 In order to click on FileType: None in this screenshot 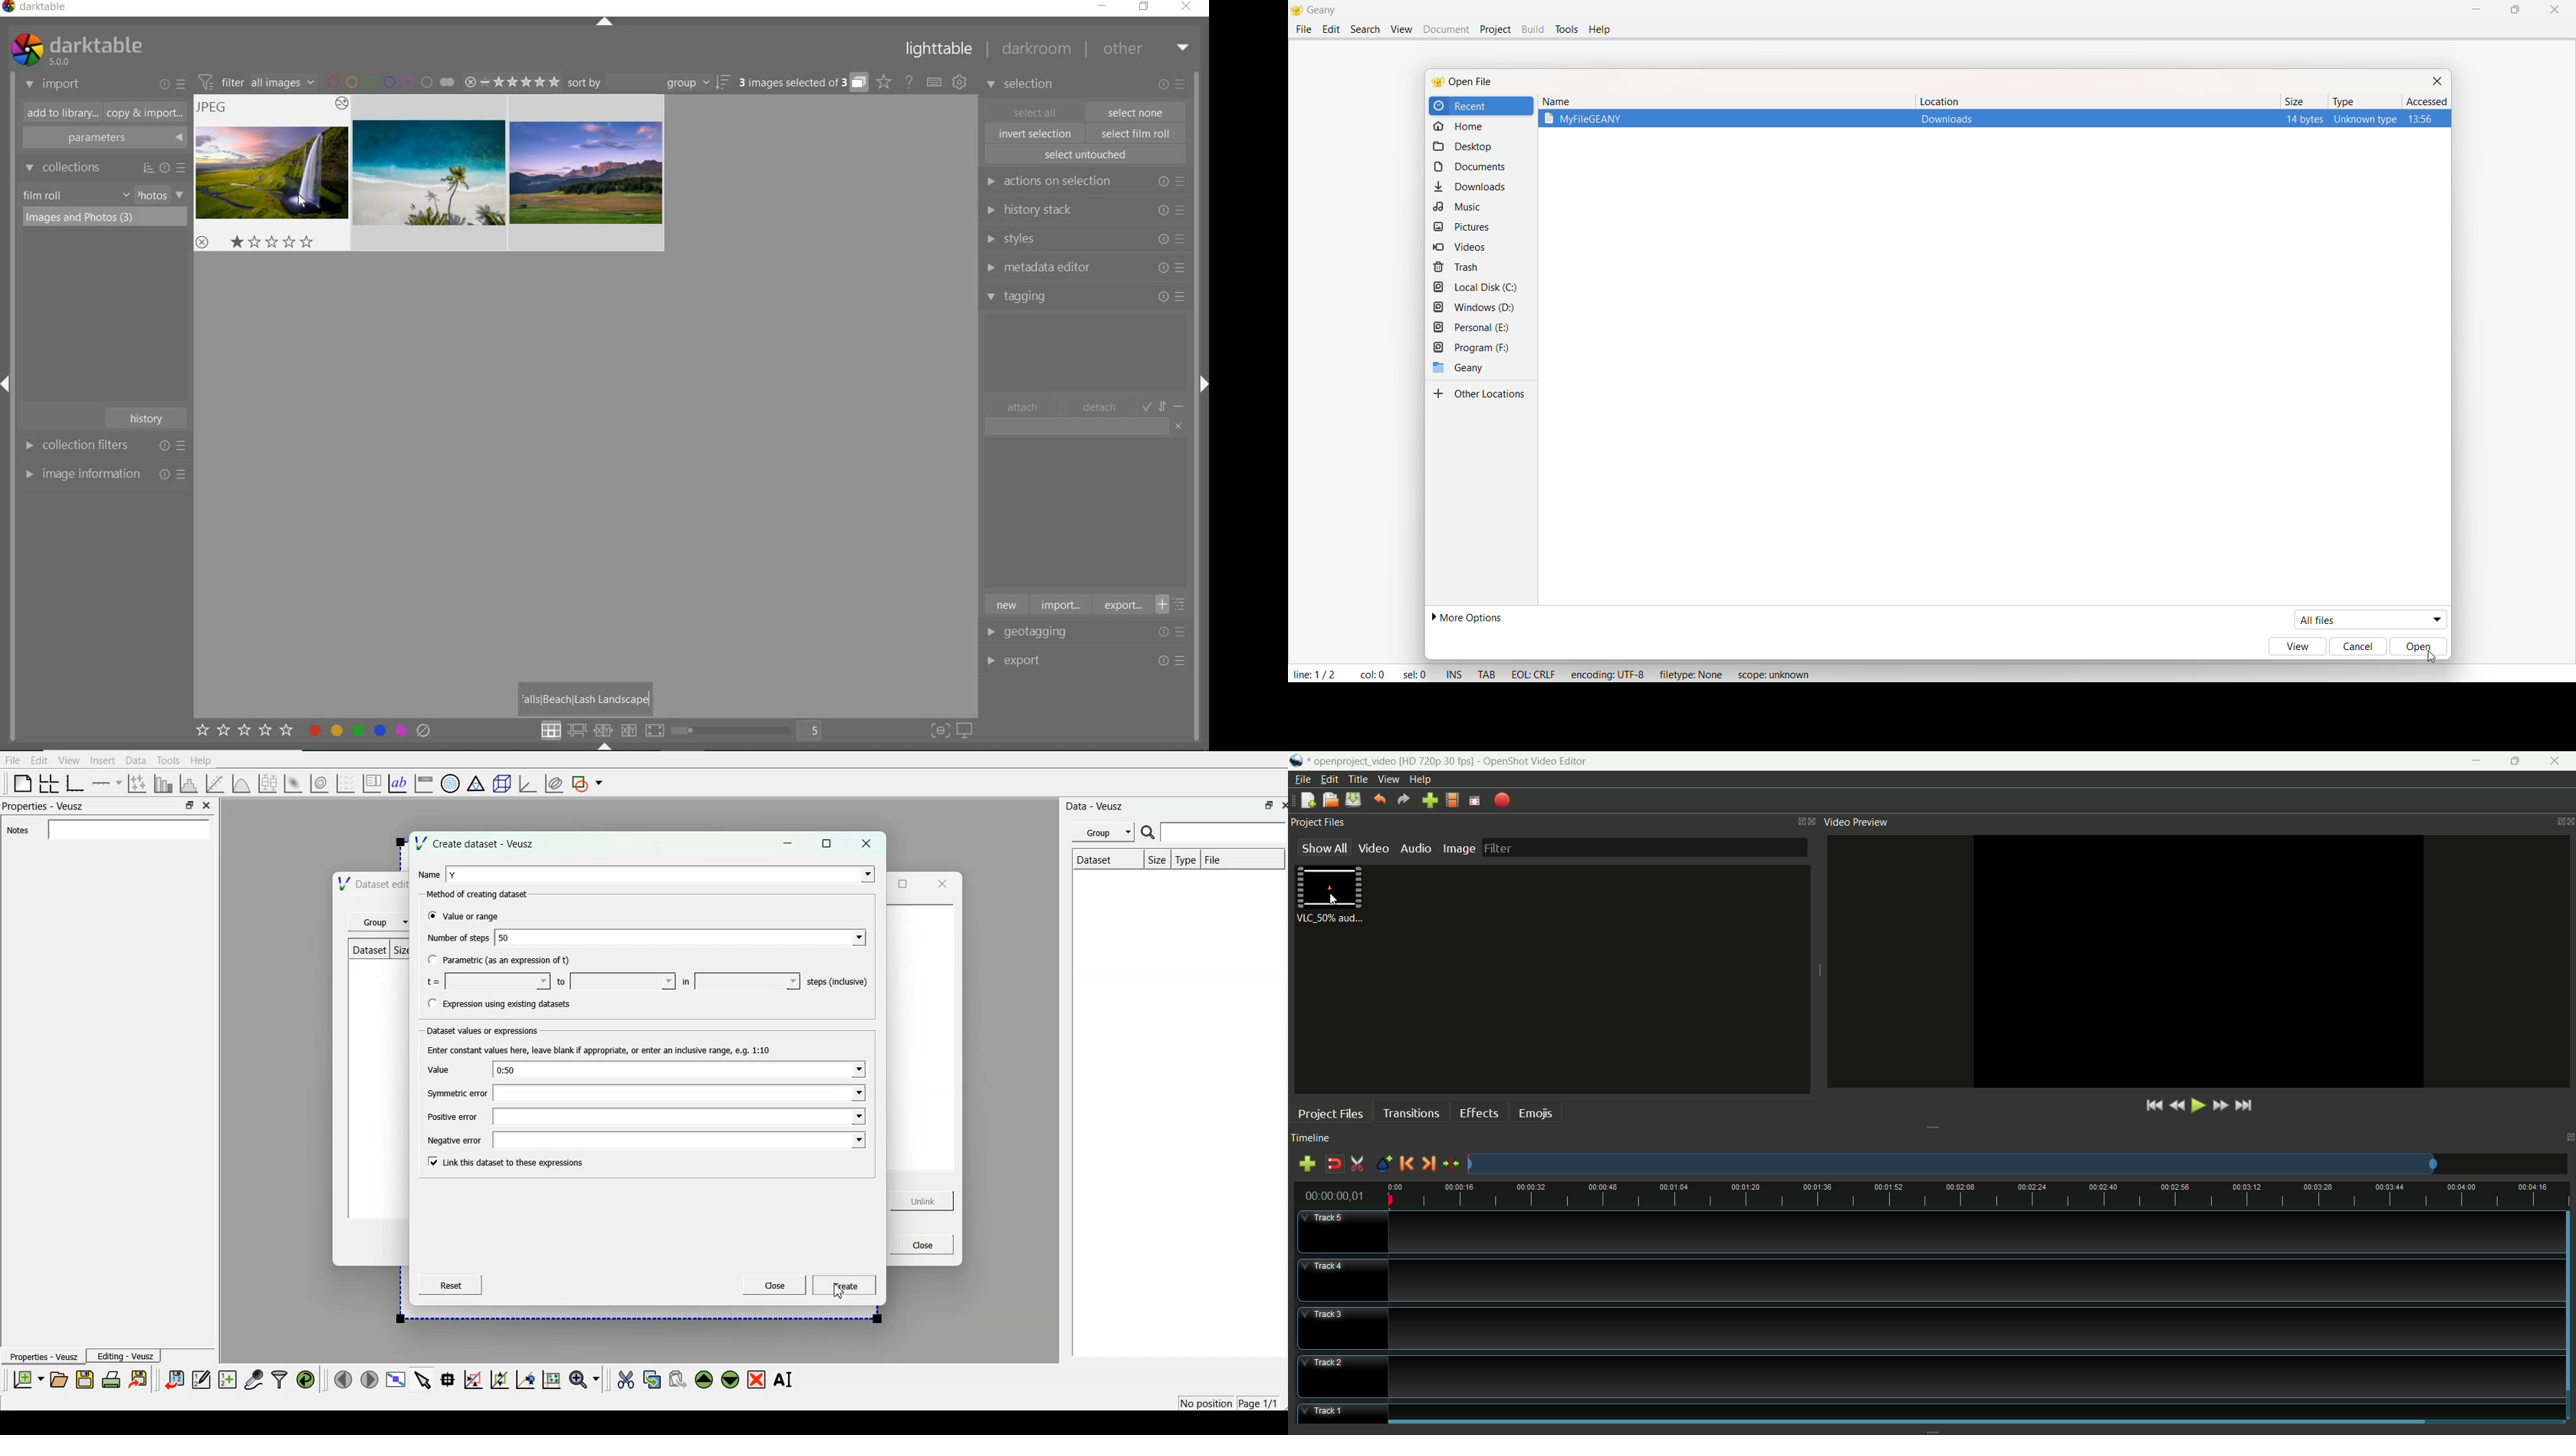, I will do `click(1691, 673)`.